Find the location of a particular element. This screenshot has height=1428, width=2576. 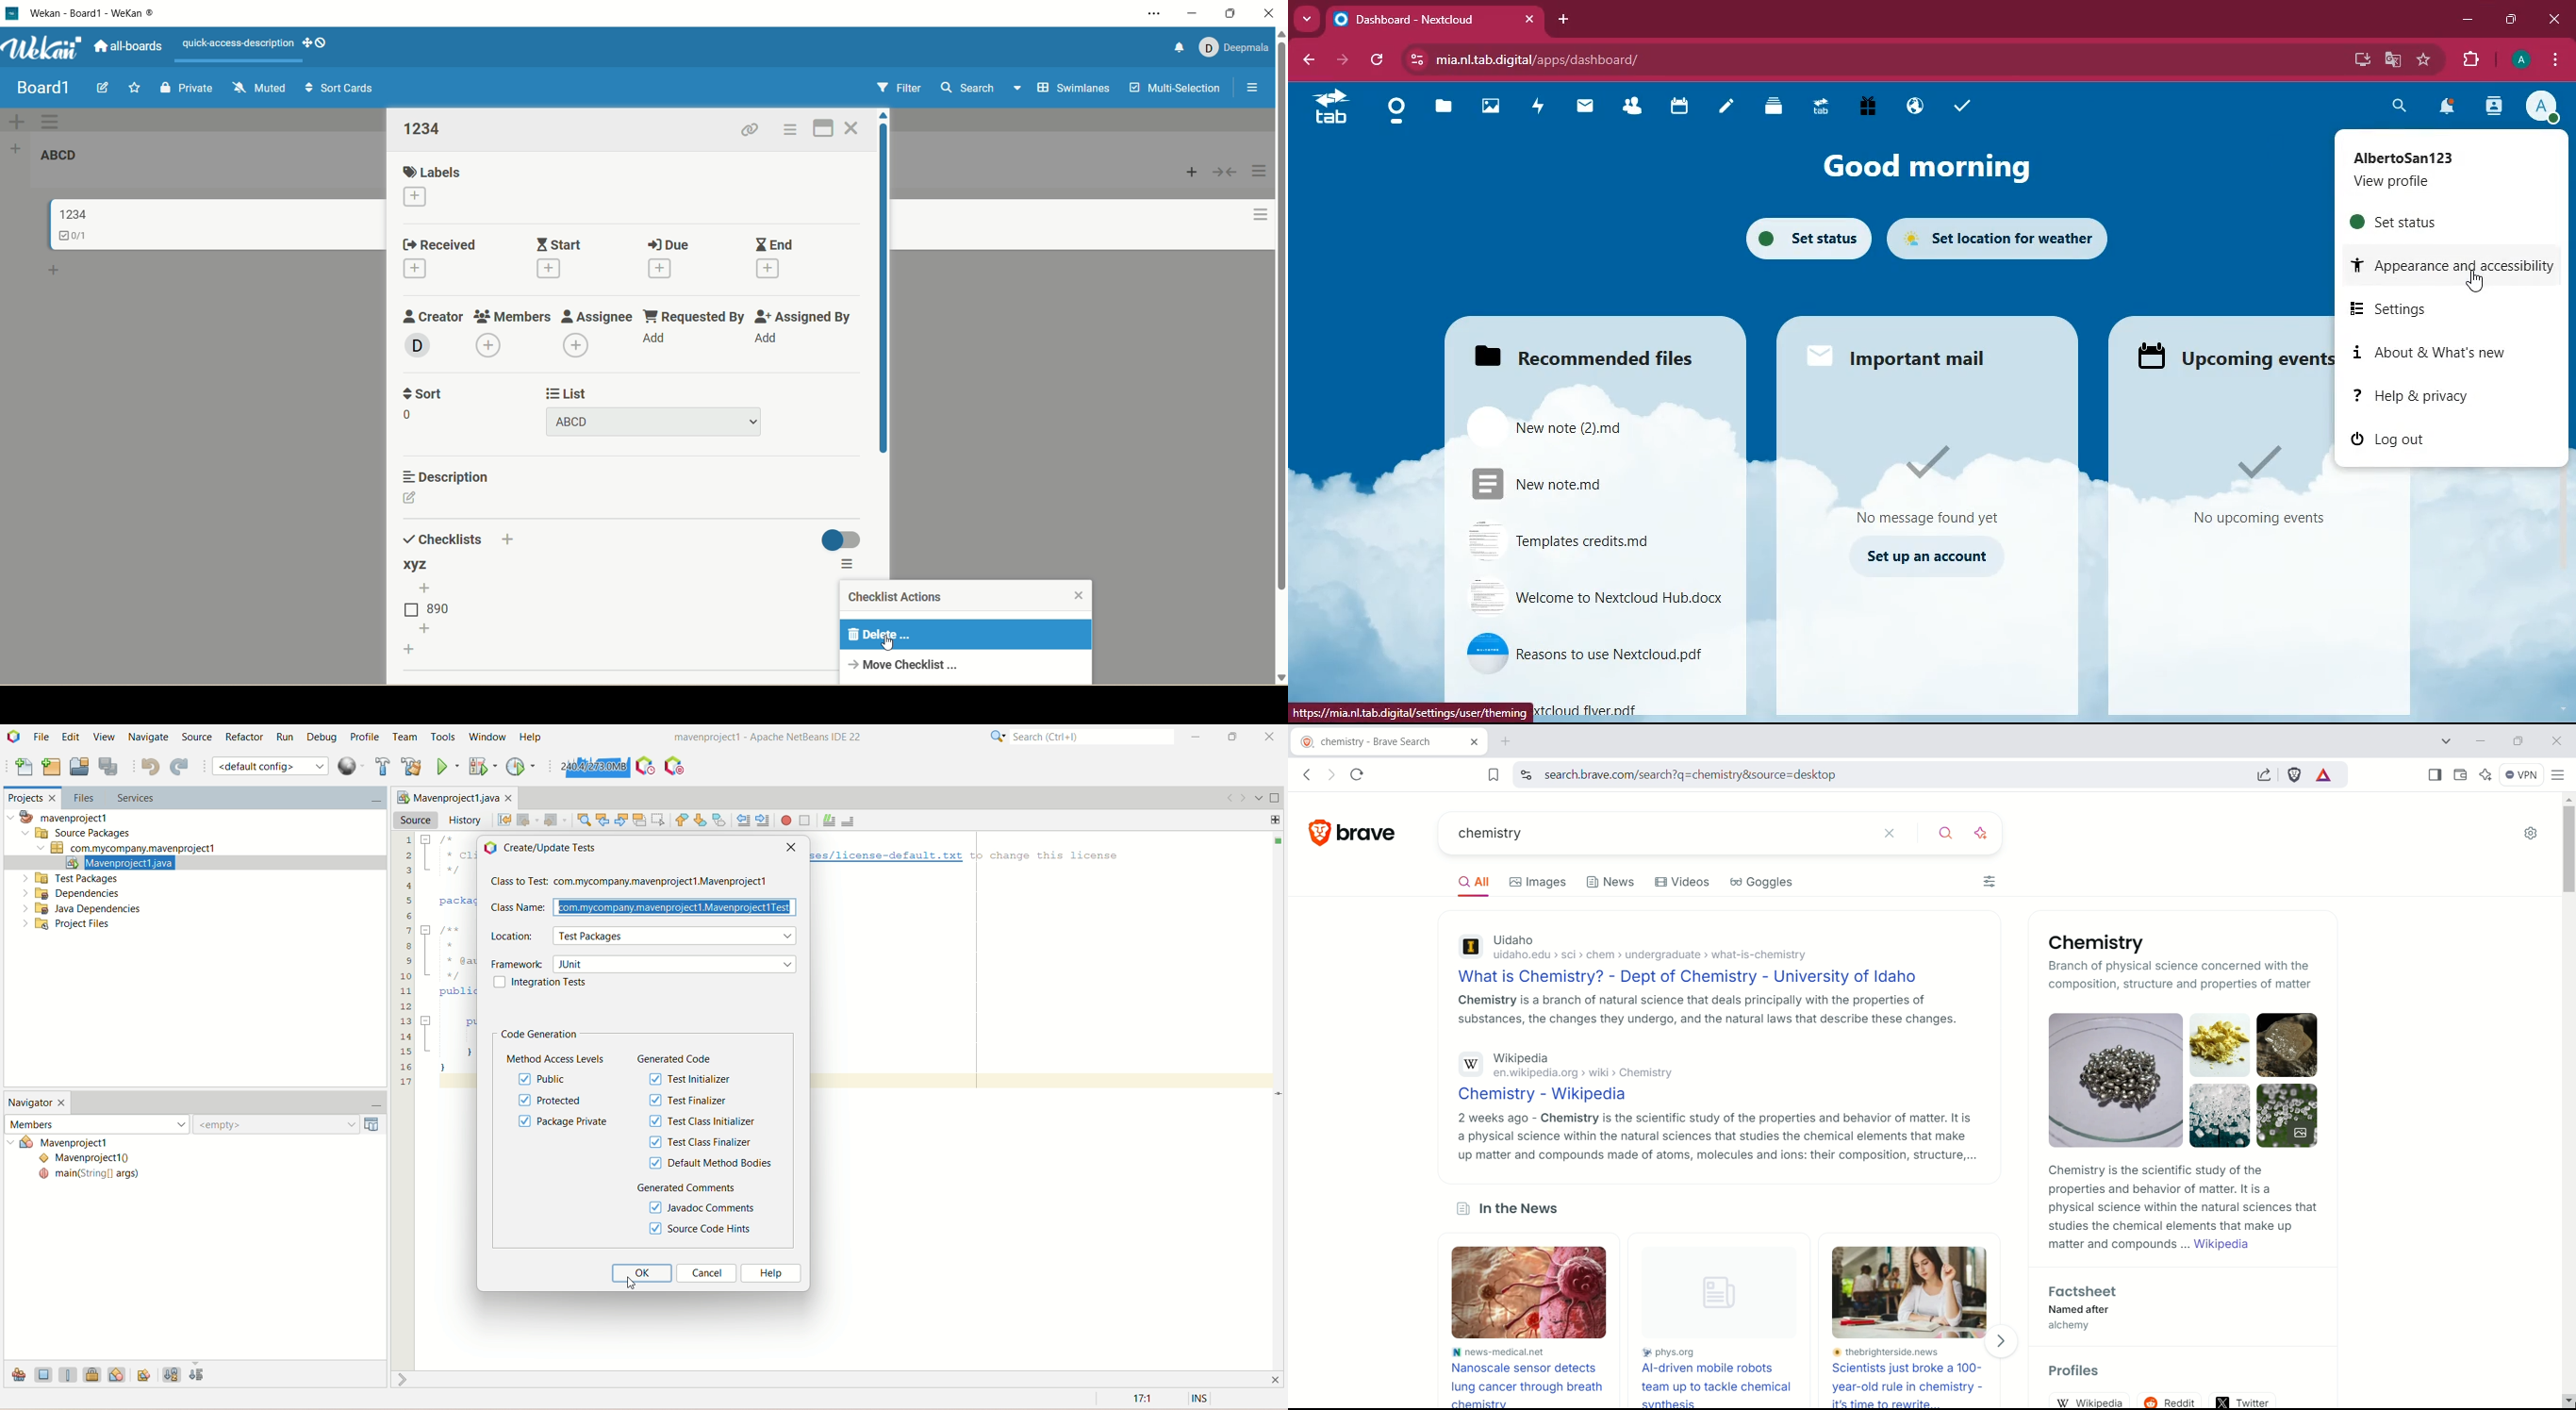

close is located at coordinates (1273, 736).